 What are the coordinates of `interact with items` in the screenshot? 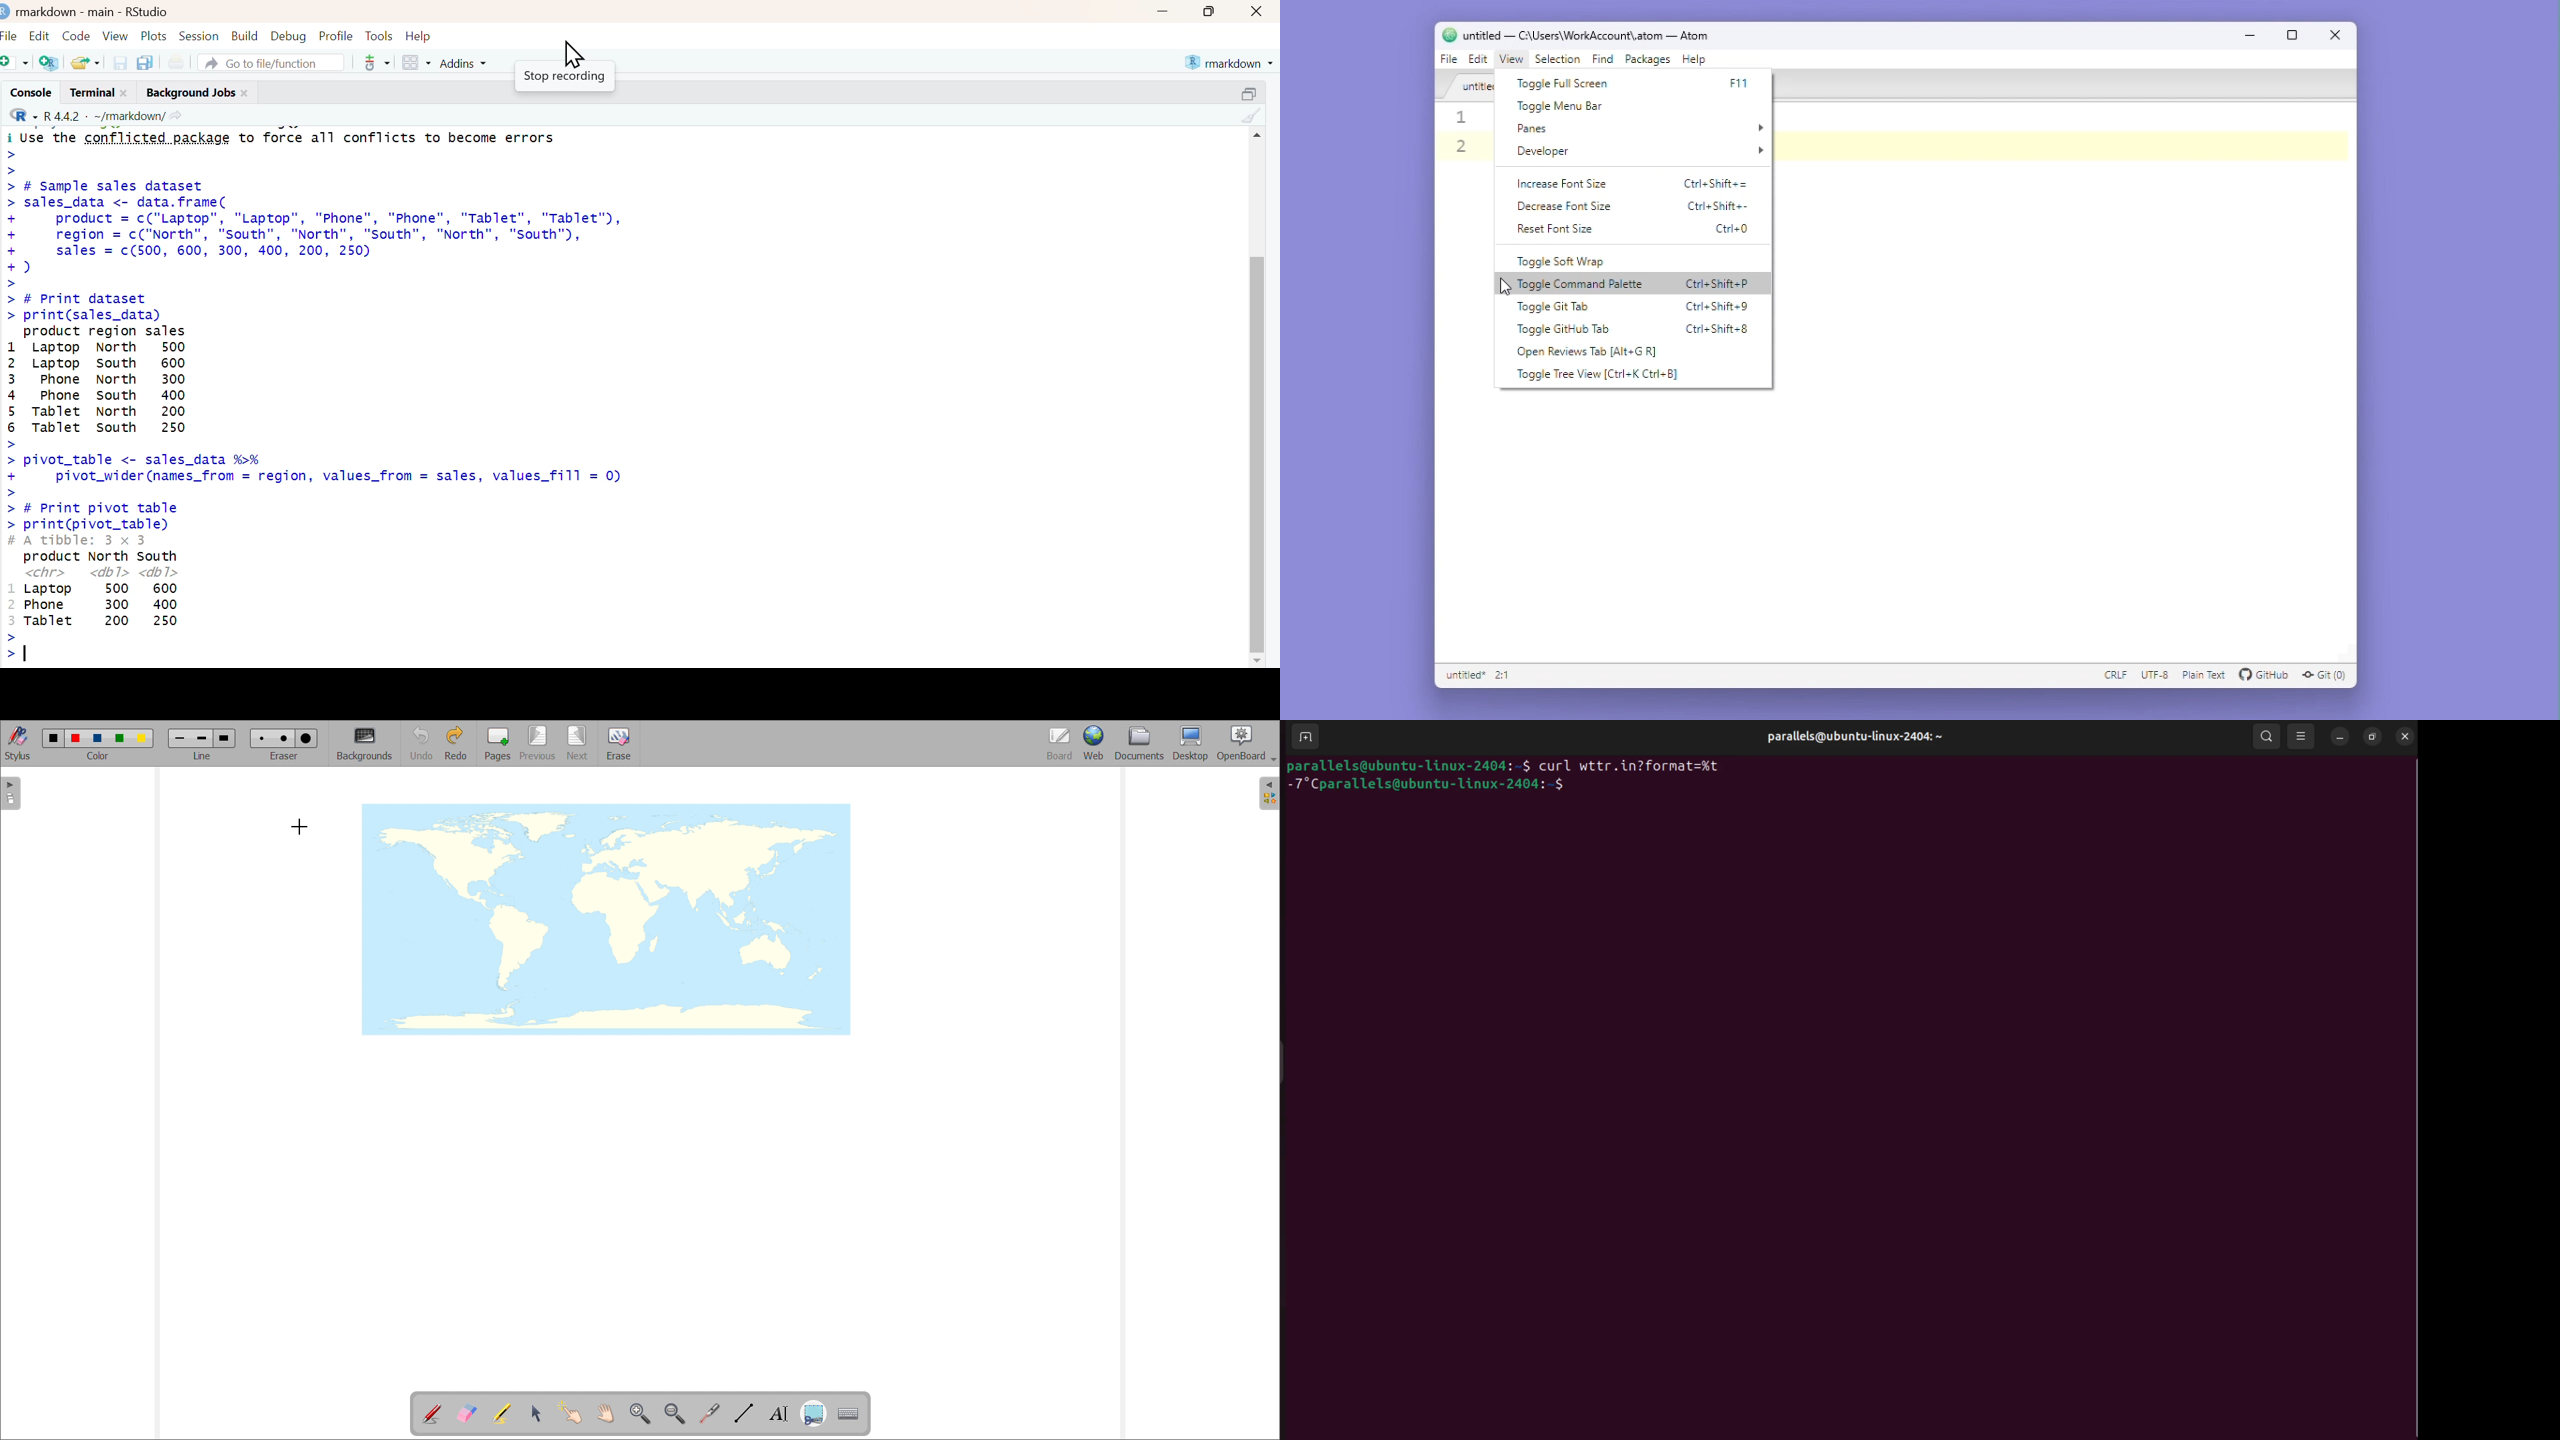 It's located at (571, 1412).